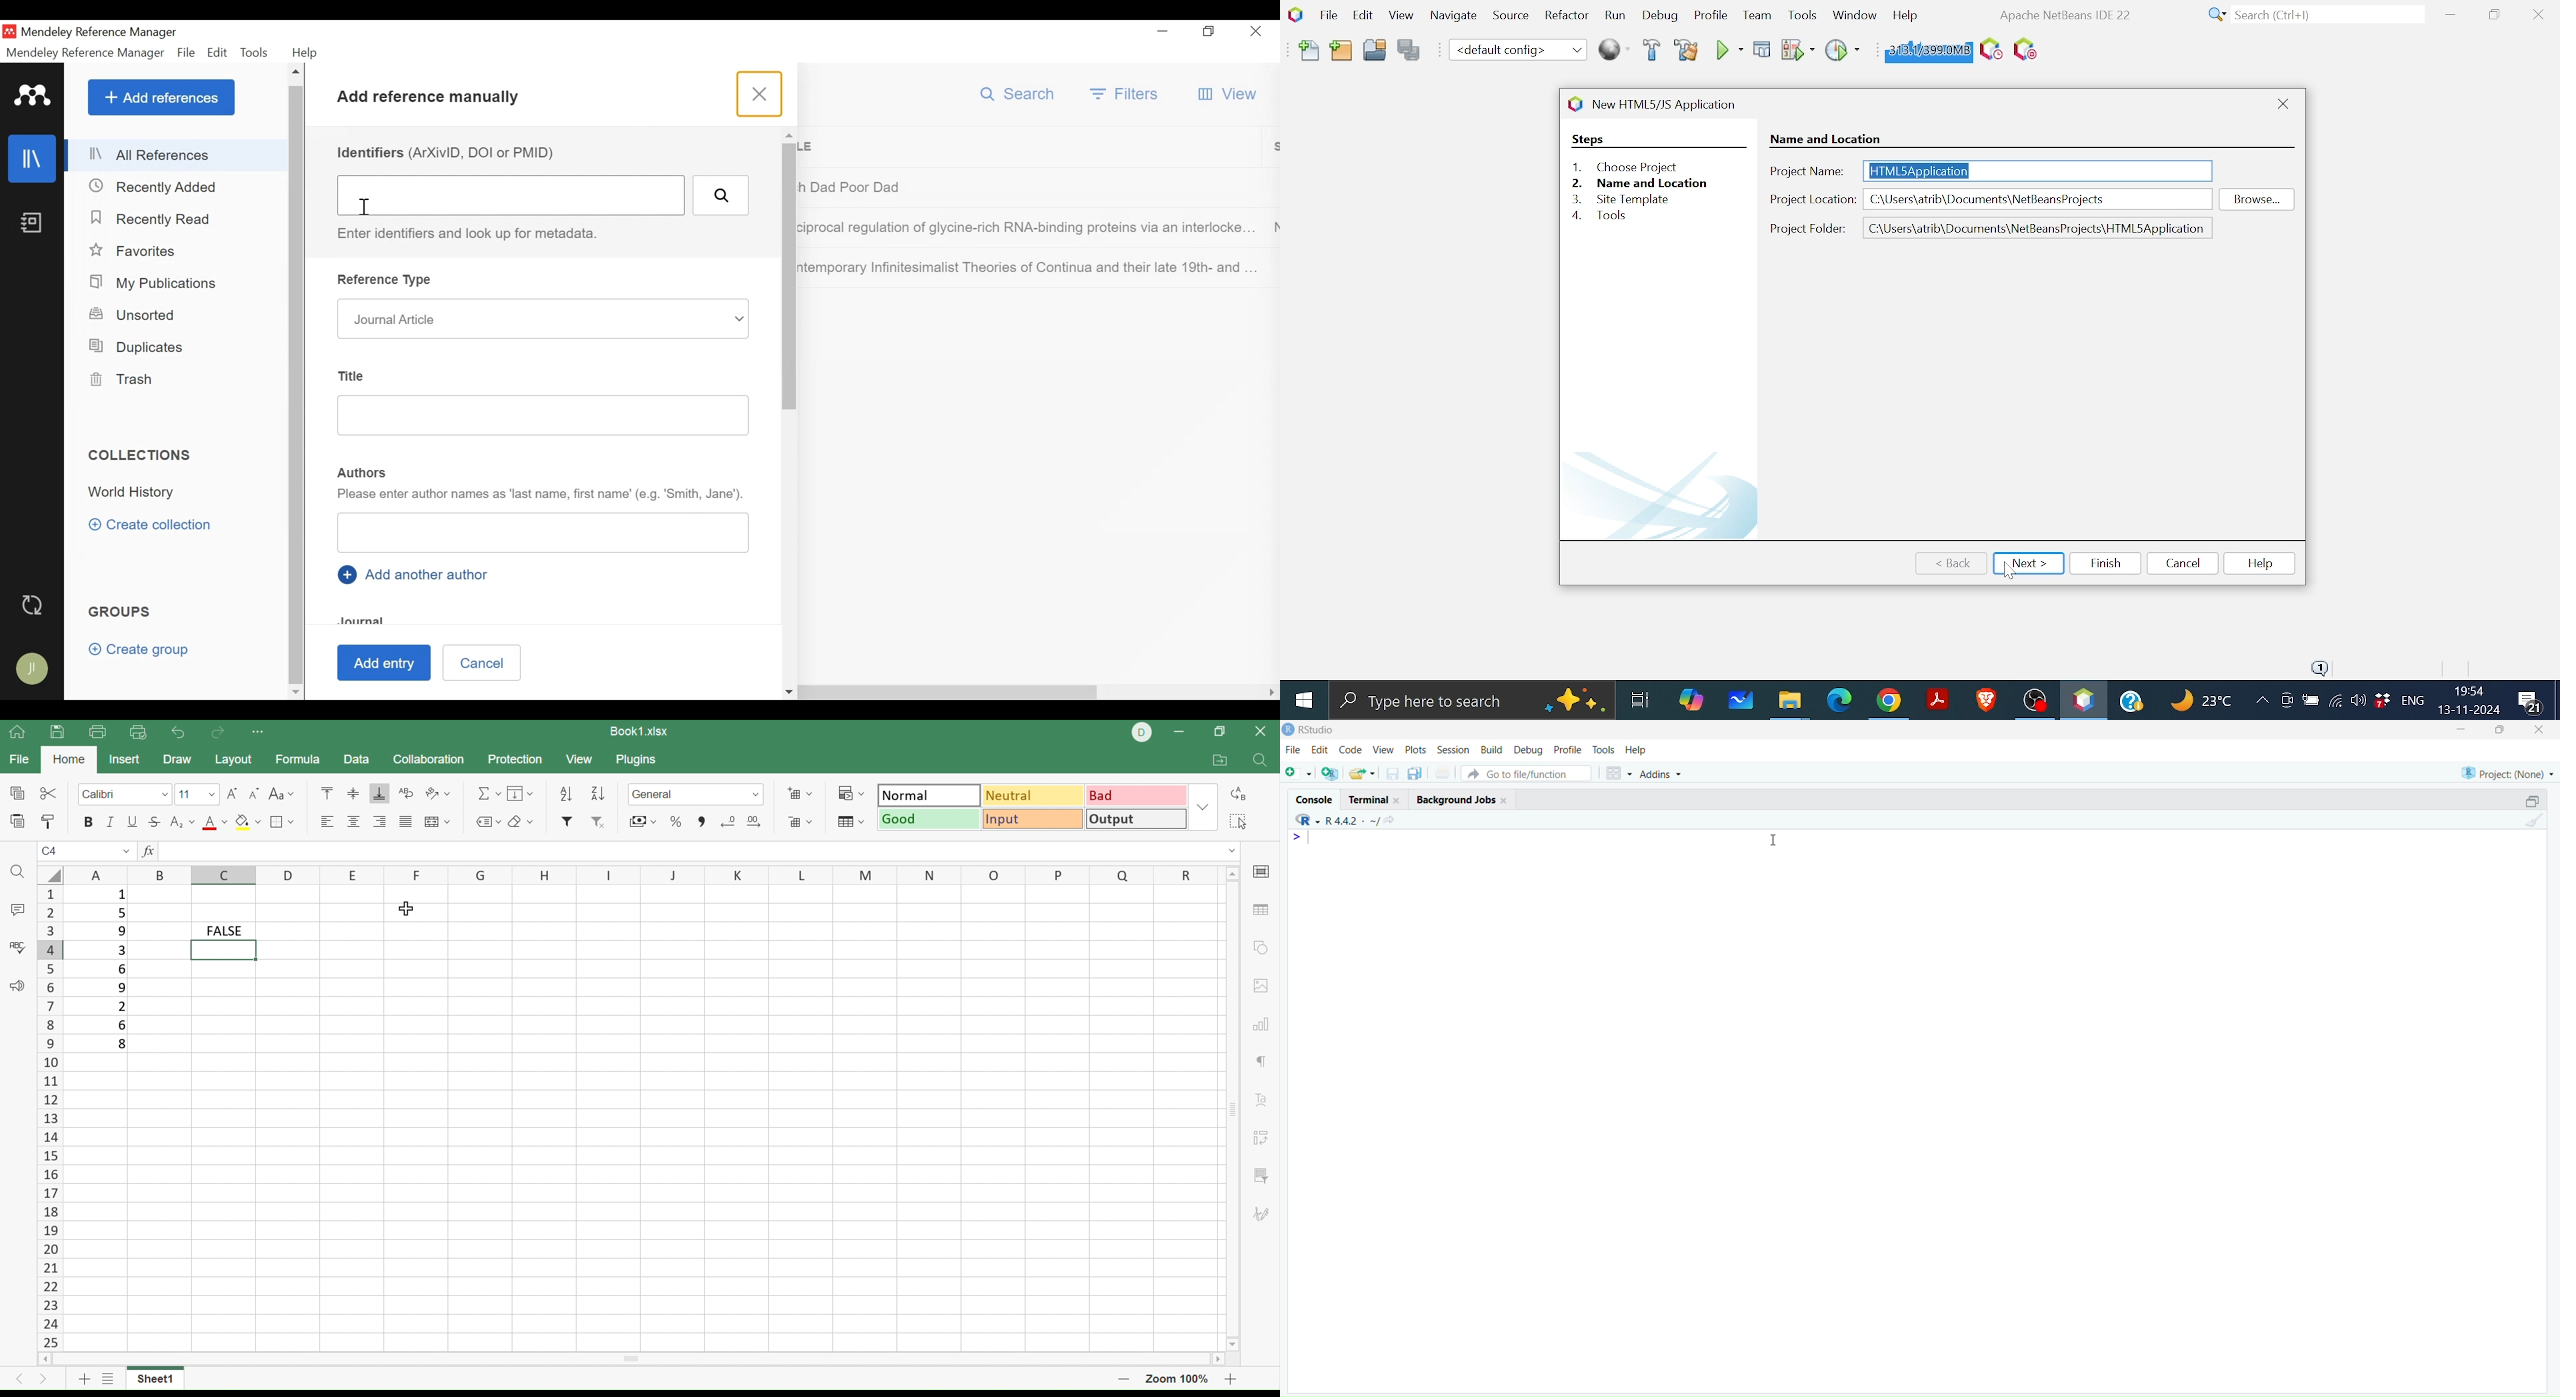  Describe the element at coordinates (1220, 761) in the screenshot. I see `Open file location` at that location.